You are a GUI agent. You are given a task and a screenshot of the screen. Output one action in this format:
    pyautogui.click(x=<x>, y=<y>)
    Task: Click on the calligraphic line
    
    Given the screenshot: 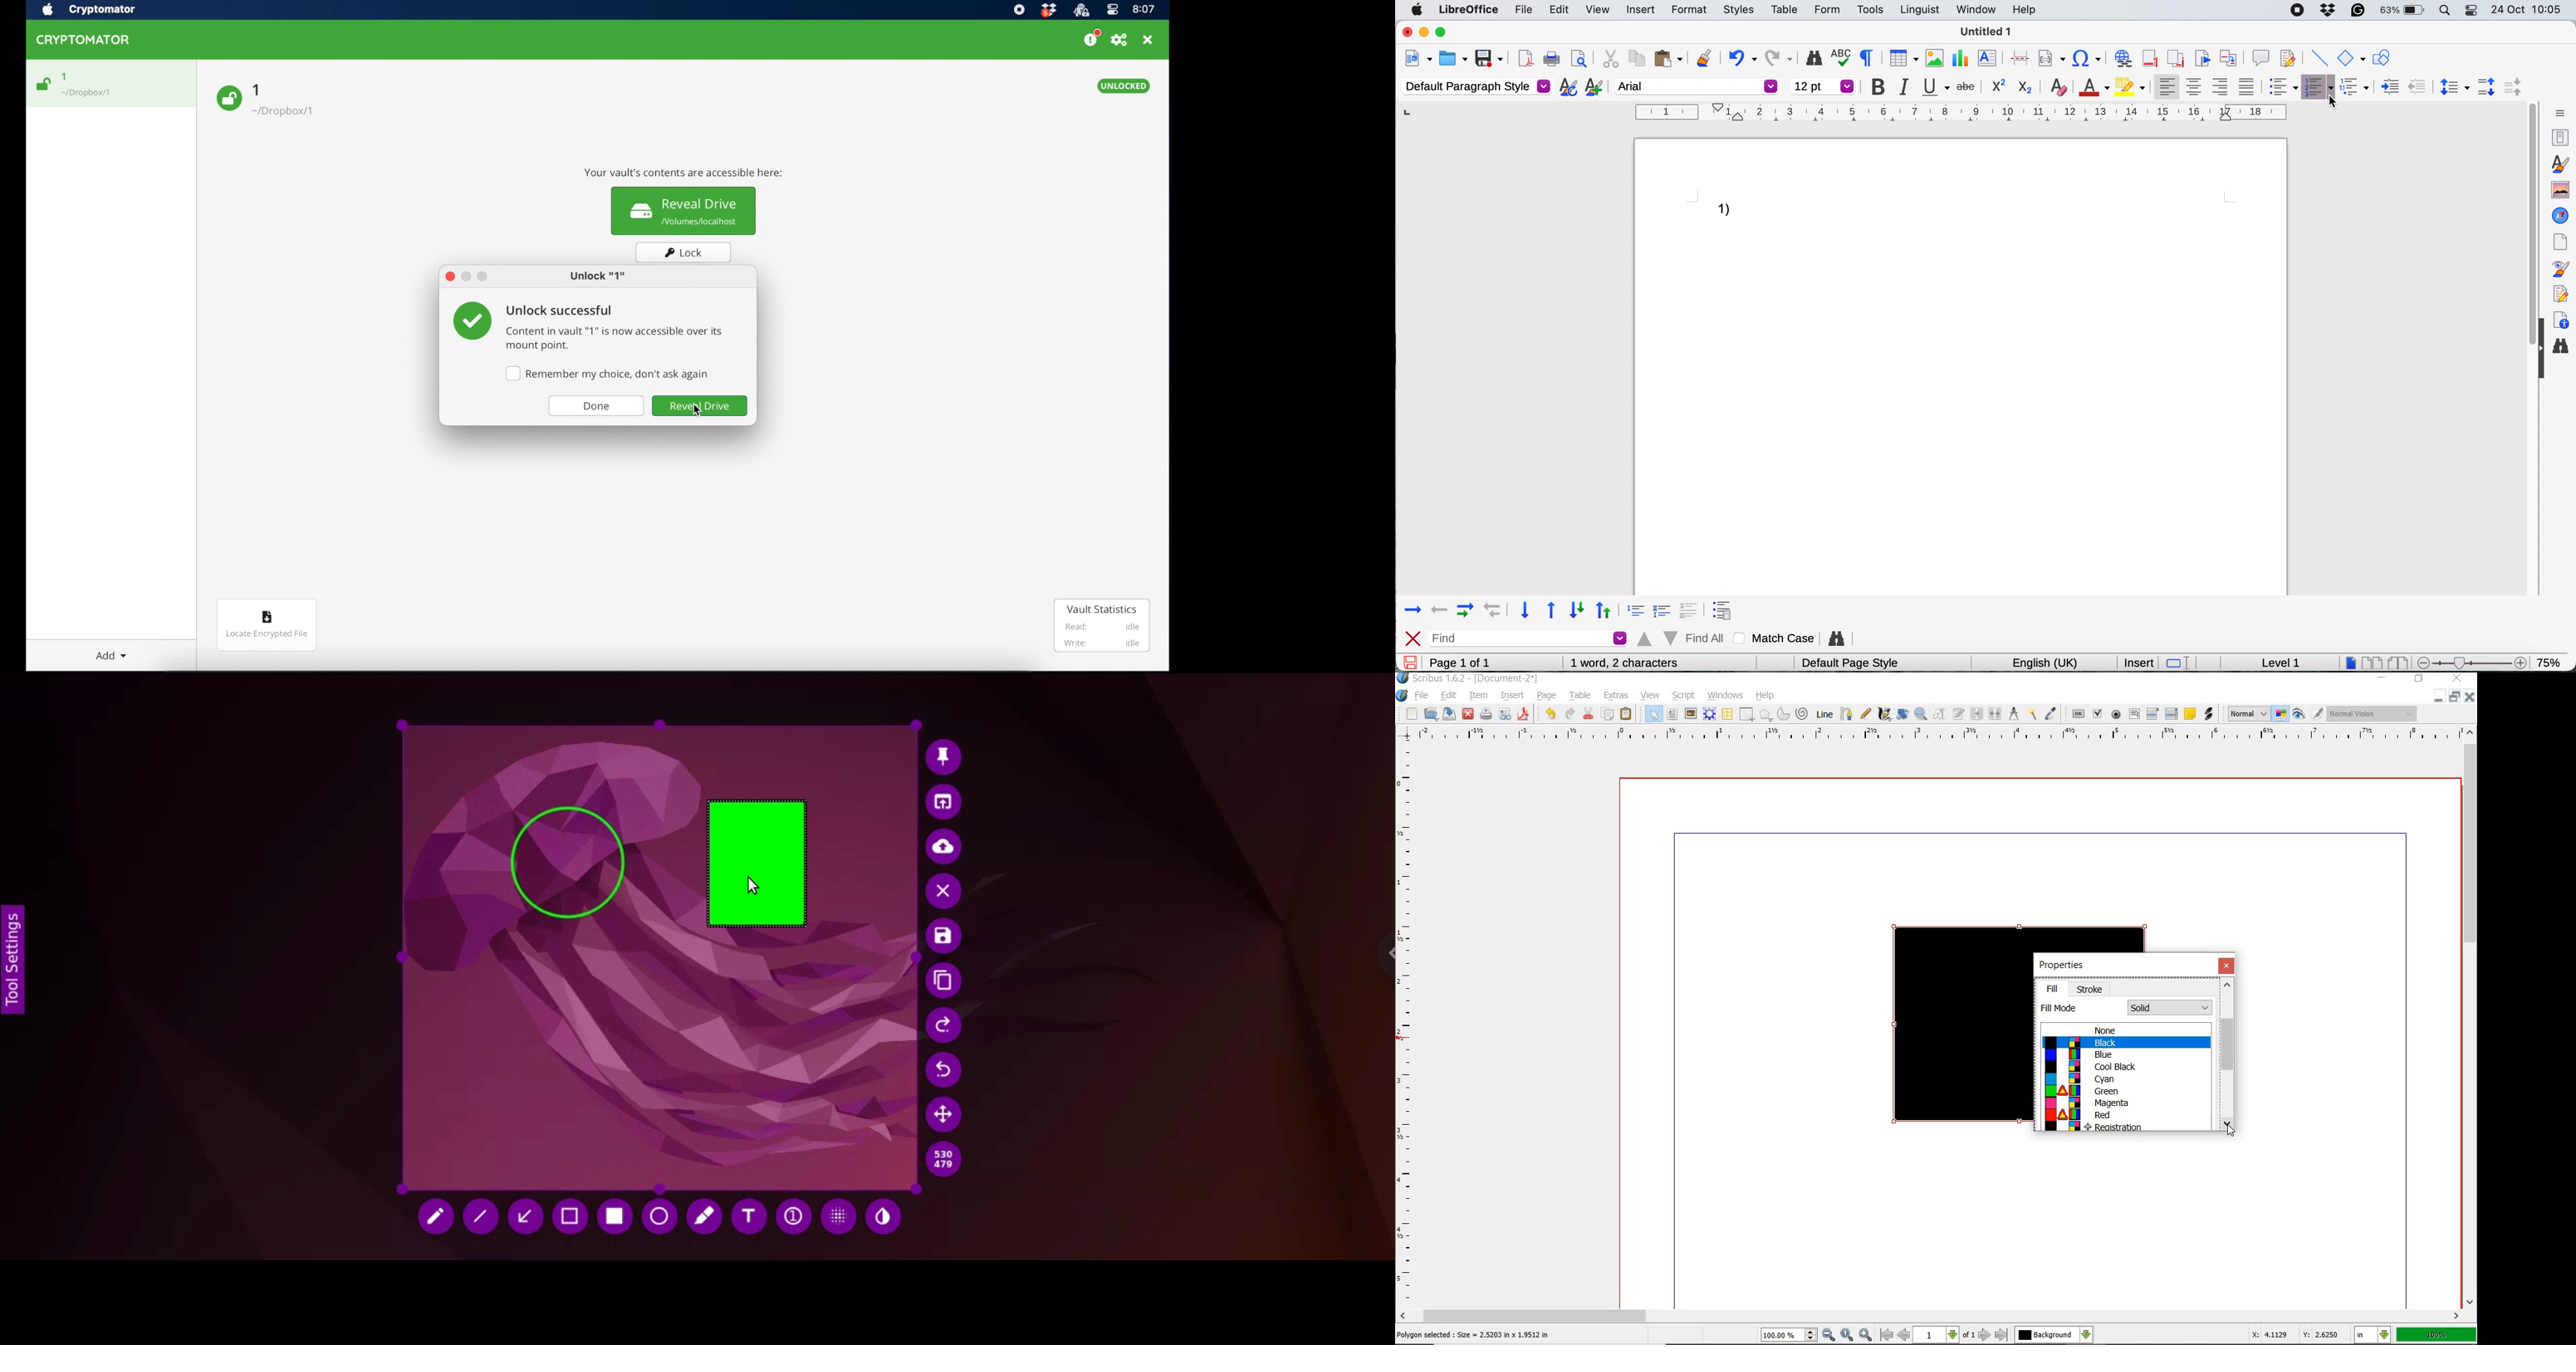 What is the action you would take?
    pyautogui.click(x=1884, y=714)
    